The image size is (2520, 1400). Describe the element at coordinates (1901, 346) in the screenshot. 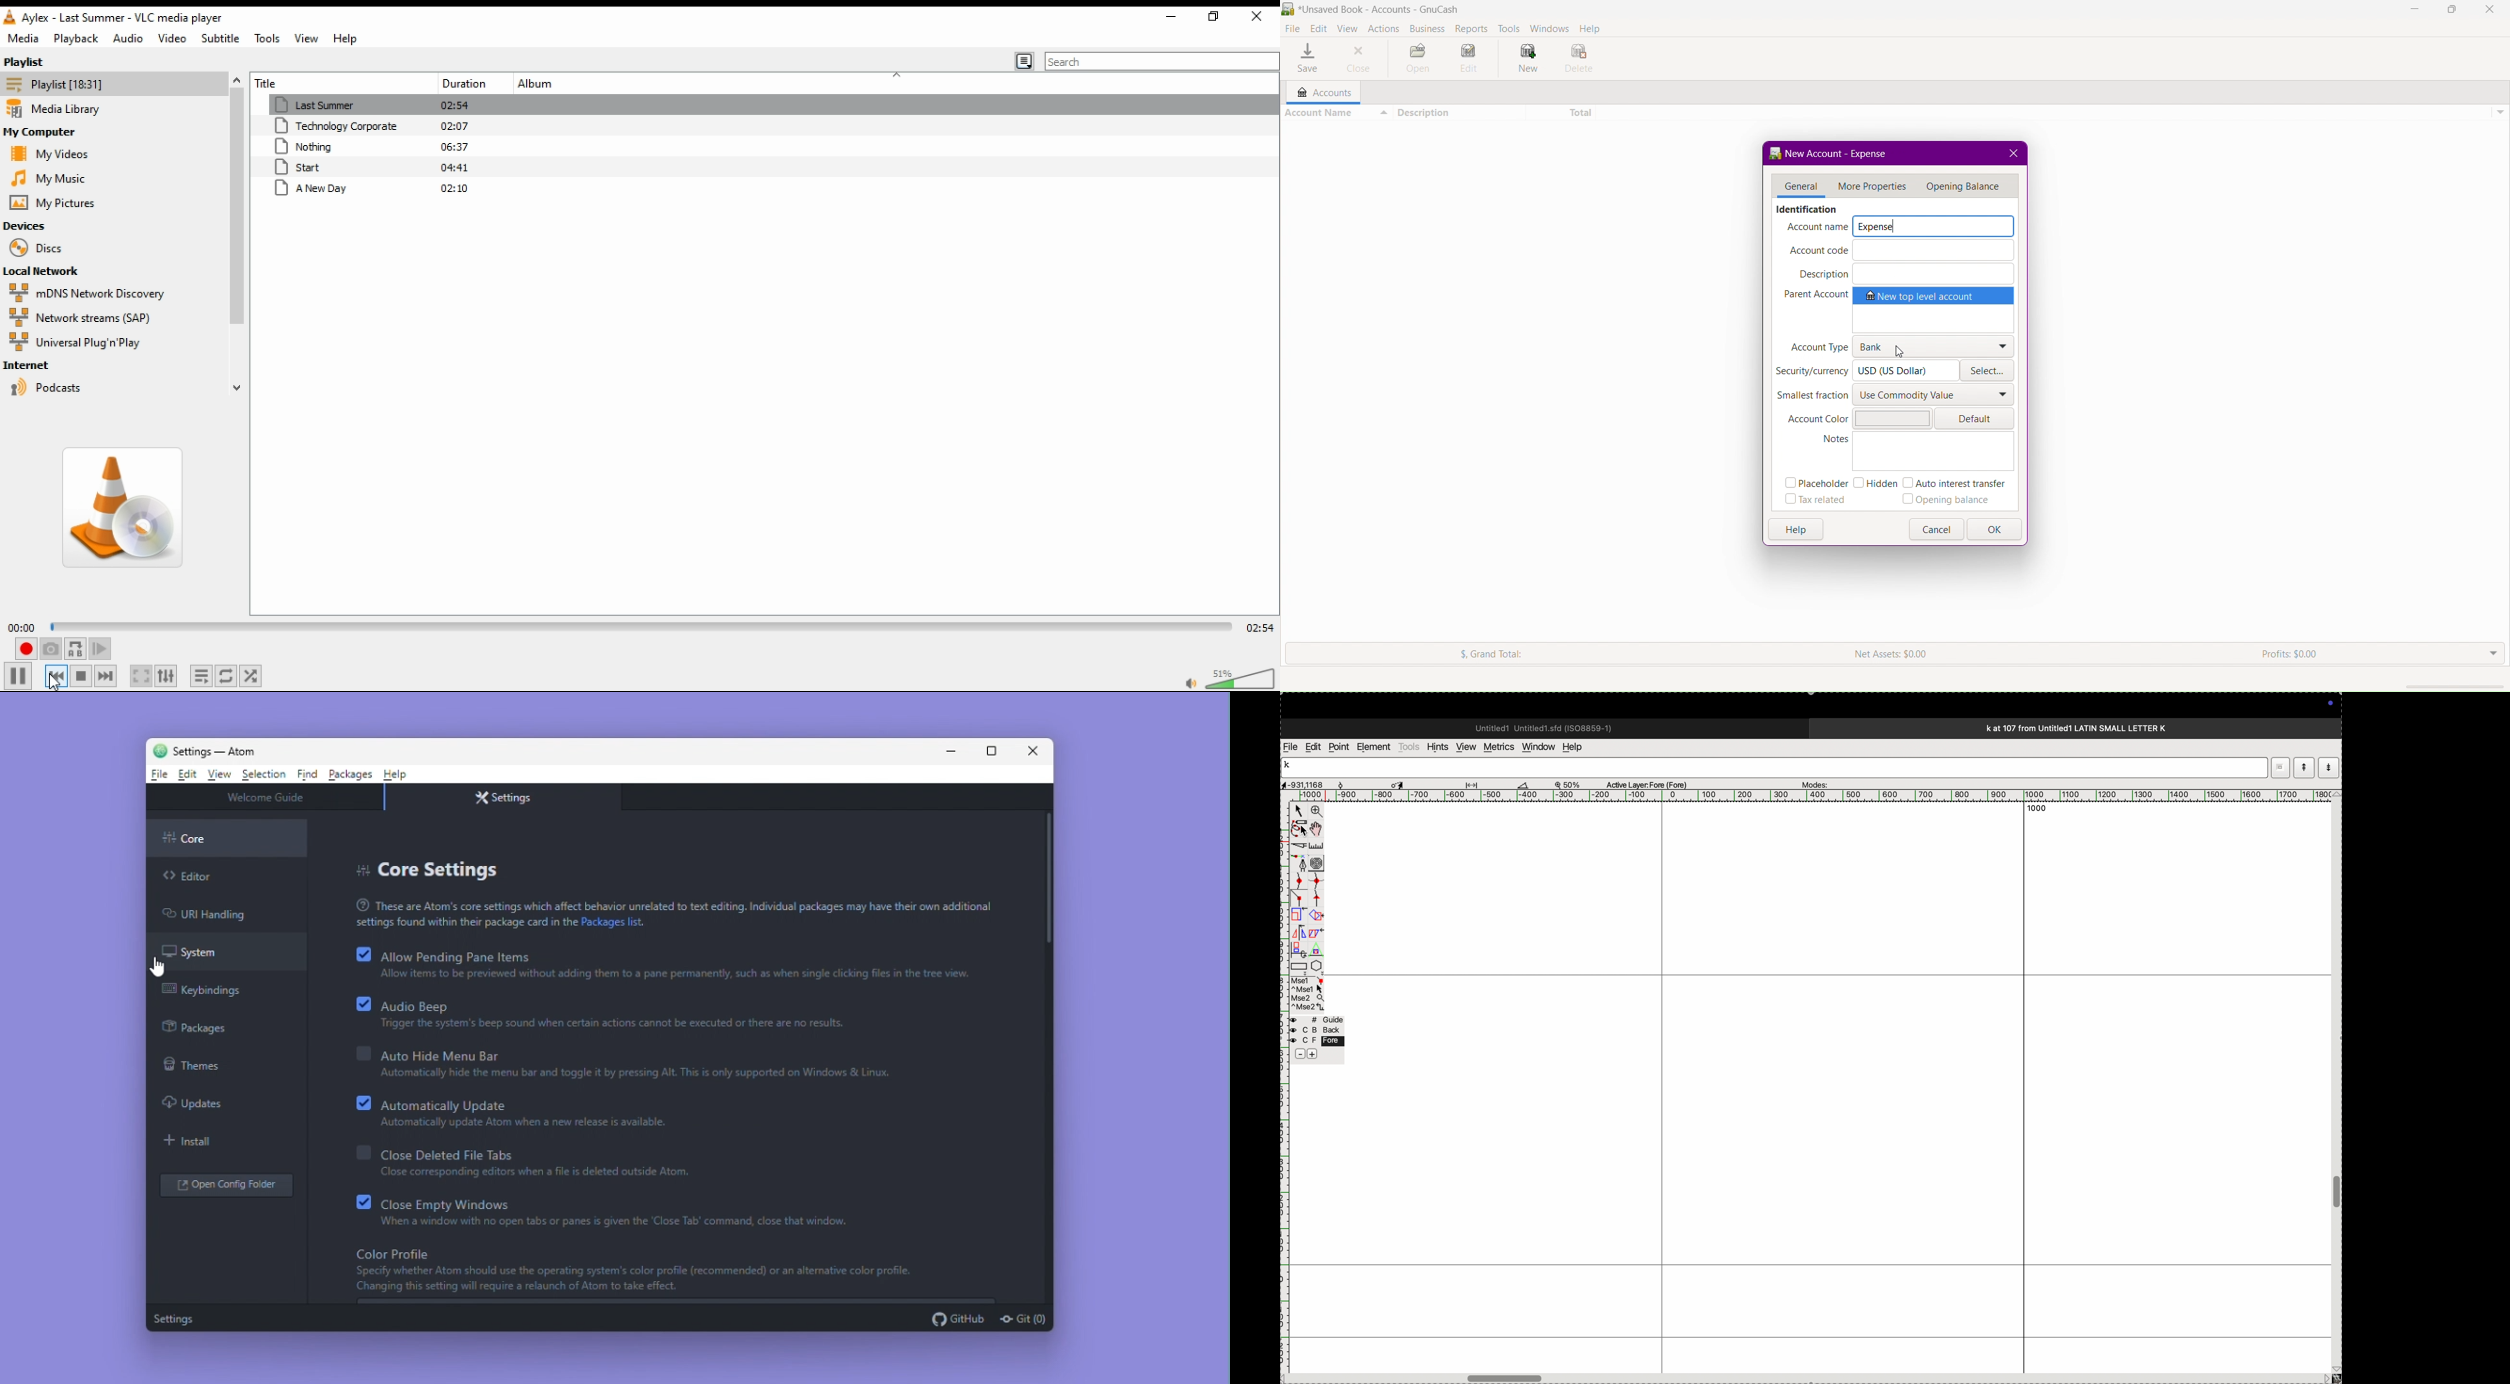

I see `Account Type` at that location.